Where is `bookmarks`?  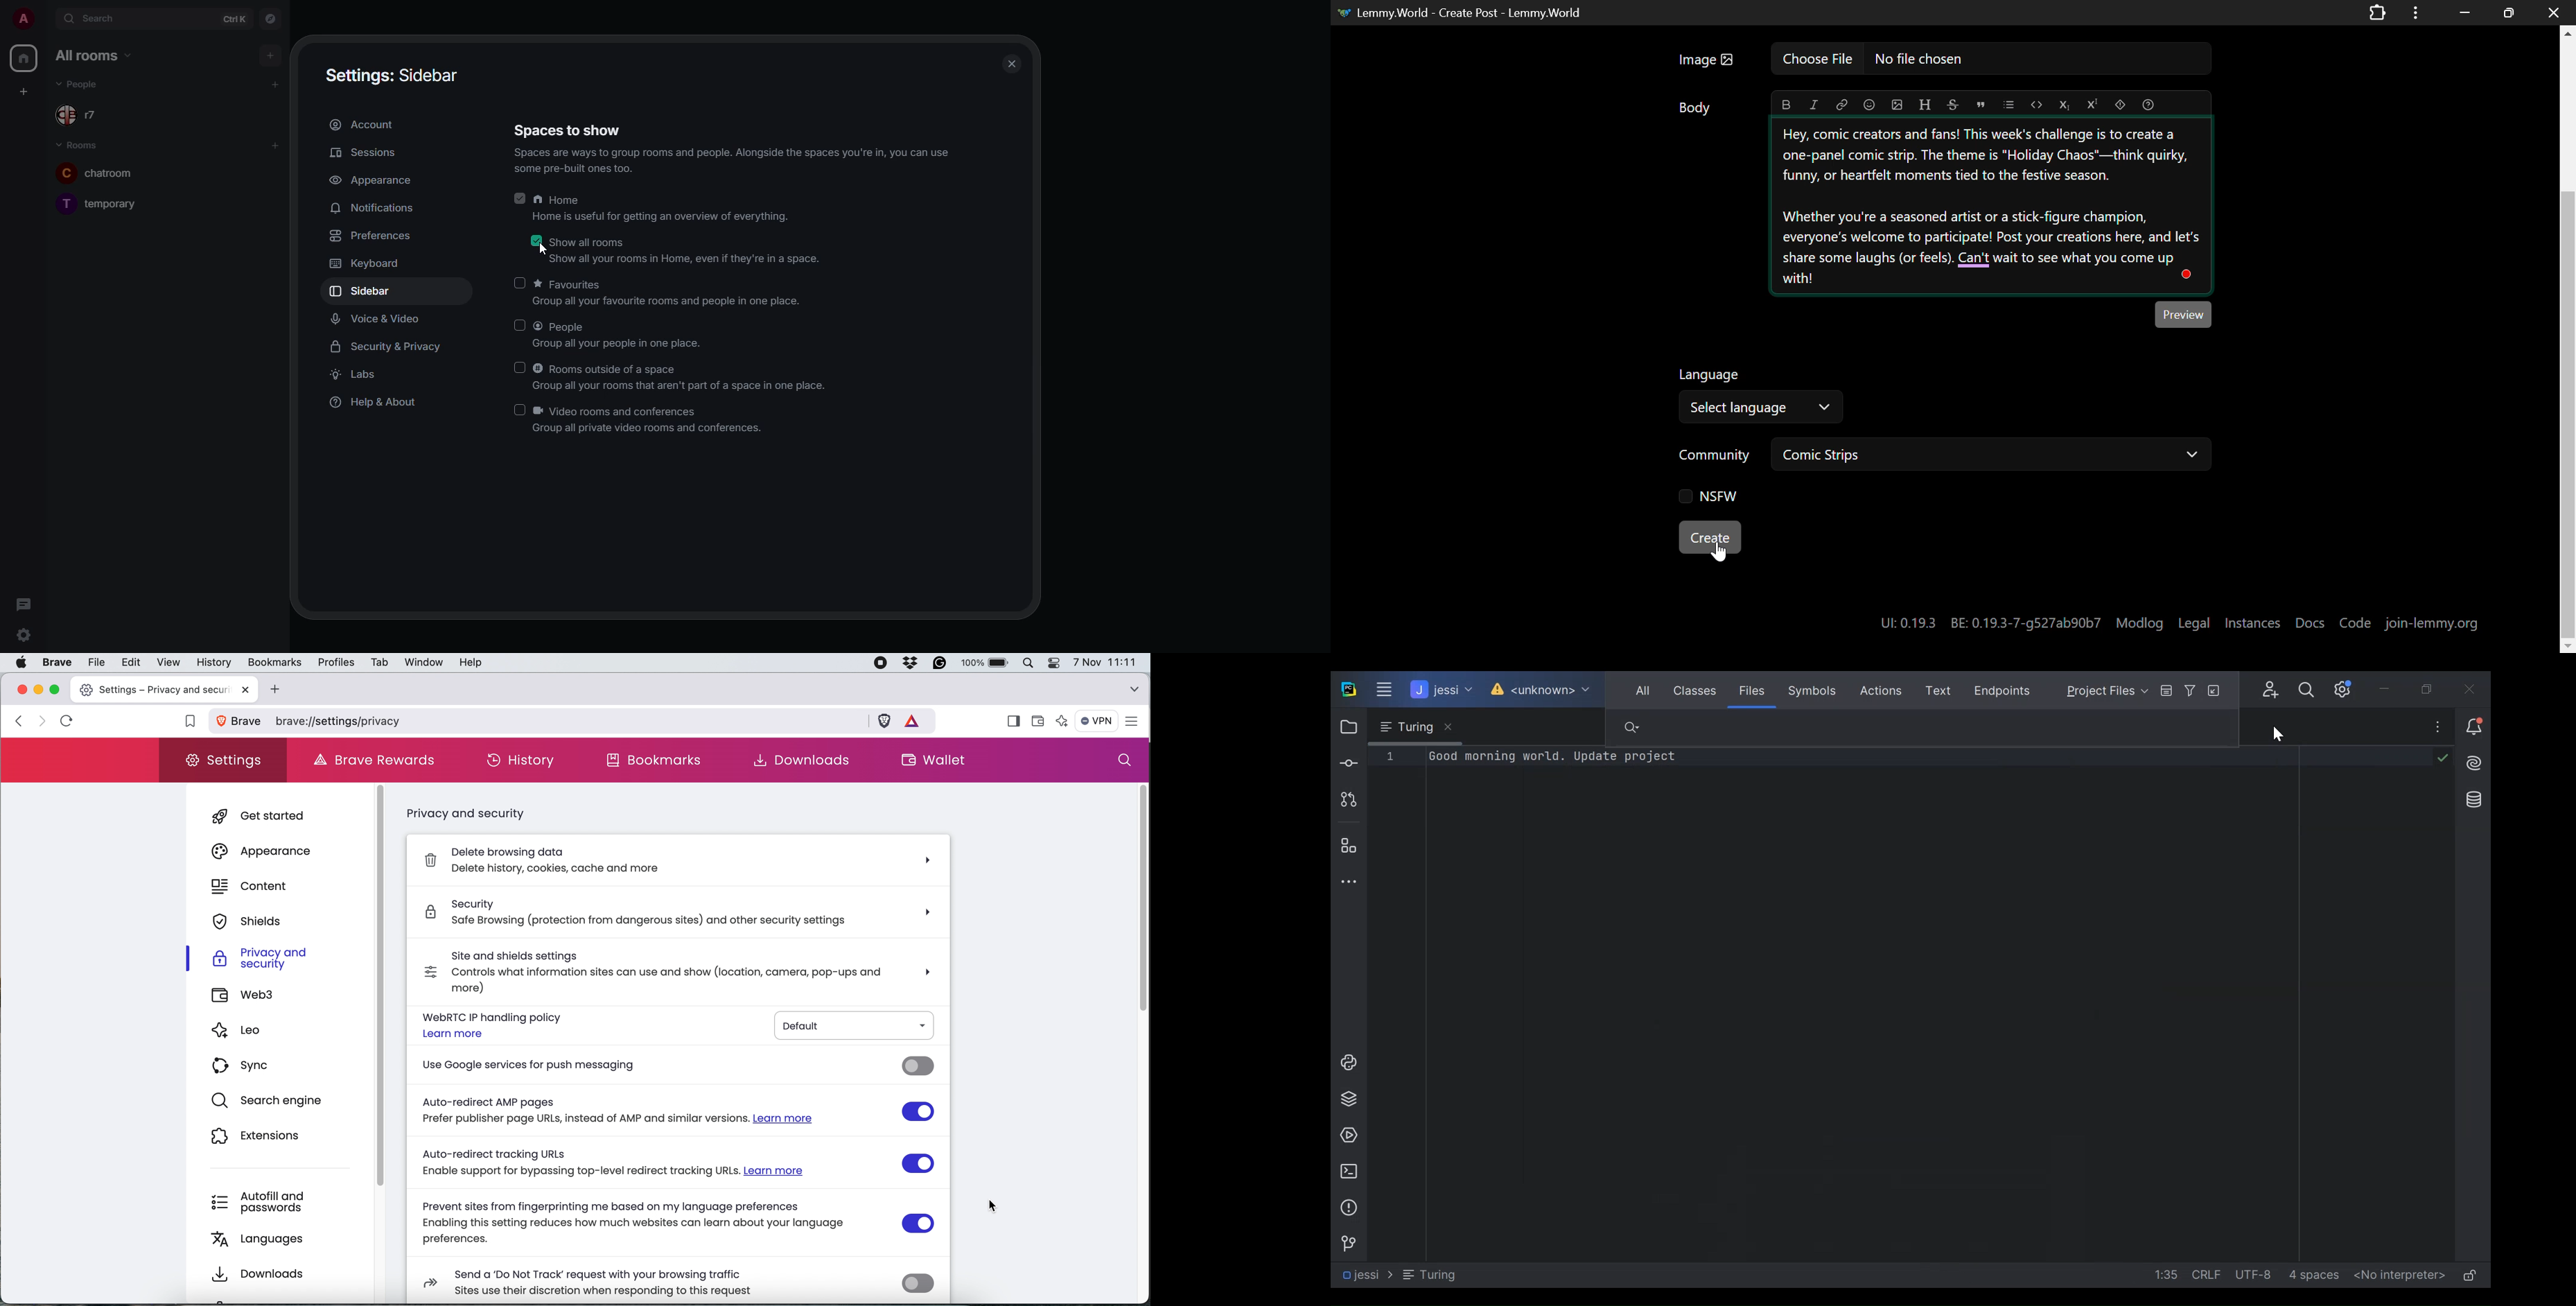
bookmarks is located at coordinates (274, 661).